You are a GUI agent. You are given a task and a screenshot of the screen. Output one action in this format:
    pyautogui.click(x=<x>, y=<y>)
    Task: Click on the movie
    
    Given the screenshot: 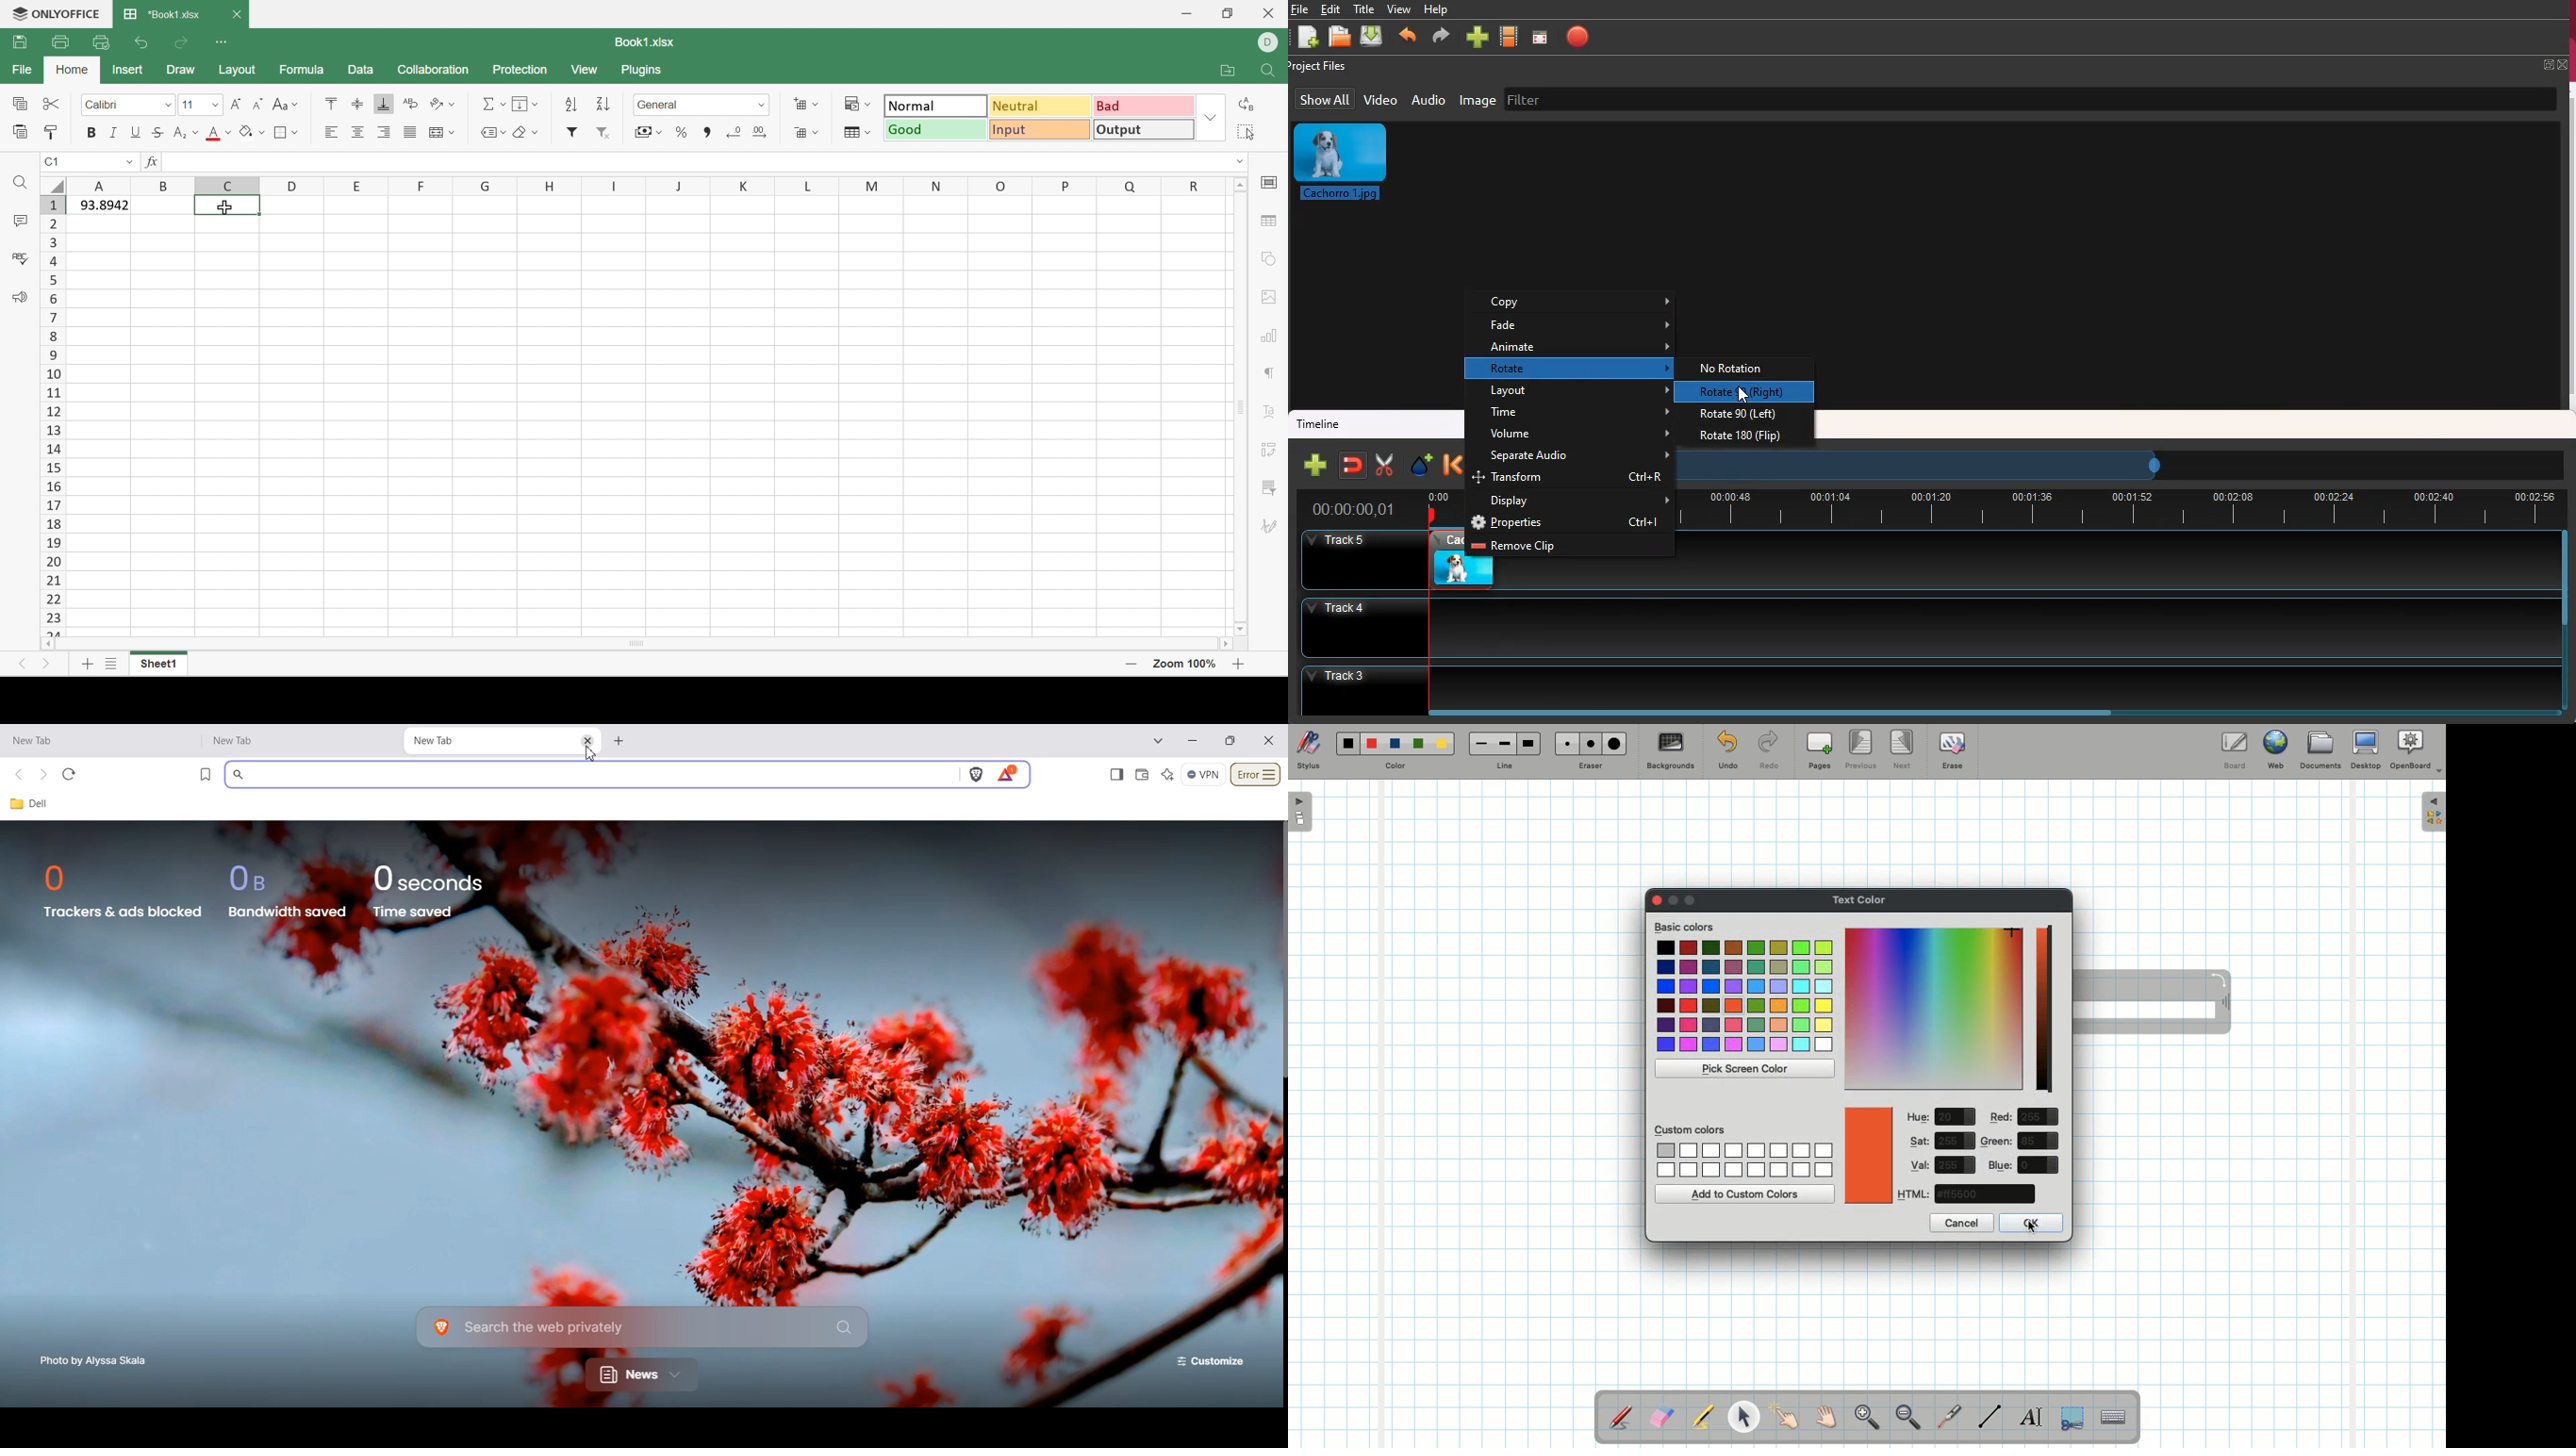 What is the action you would take?
    pyautogui.click(x=1510, y=36)
    